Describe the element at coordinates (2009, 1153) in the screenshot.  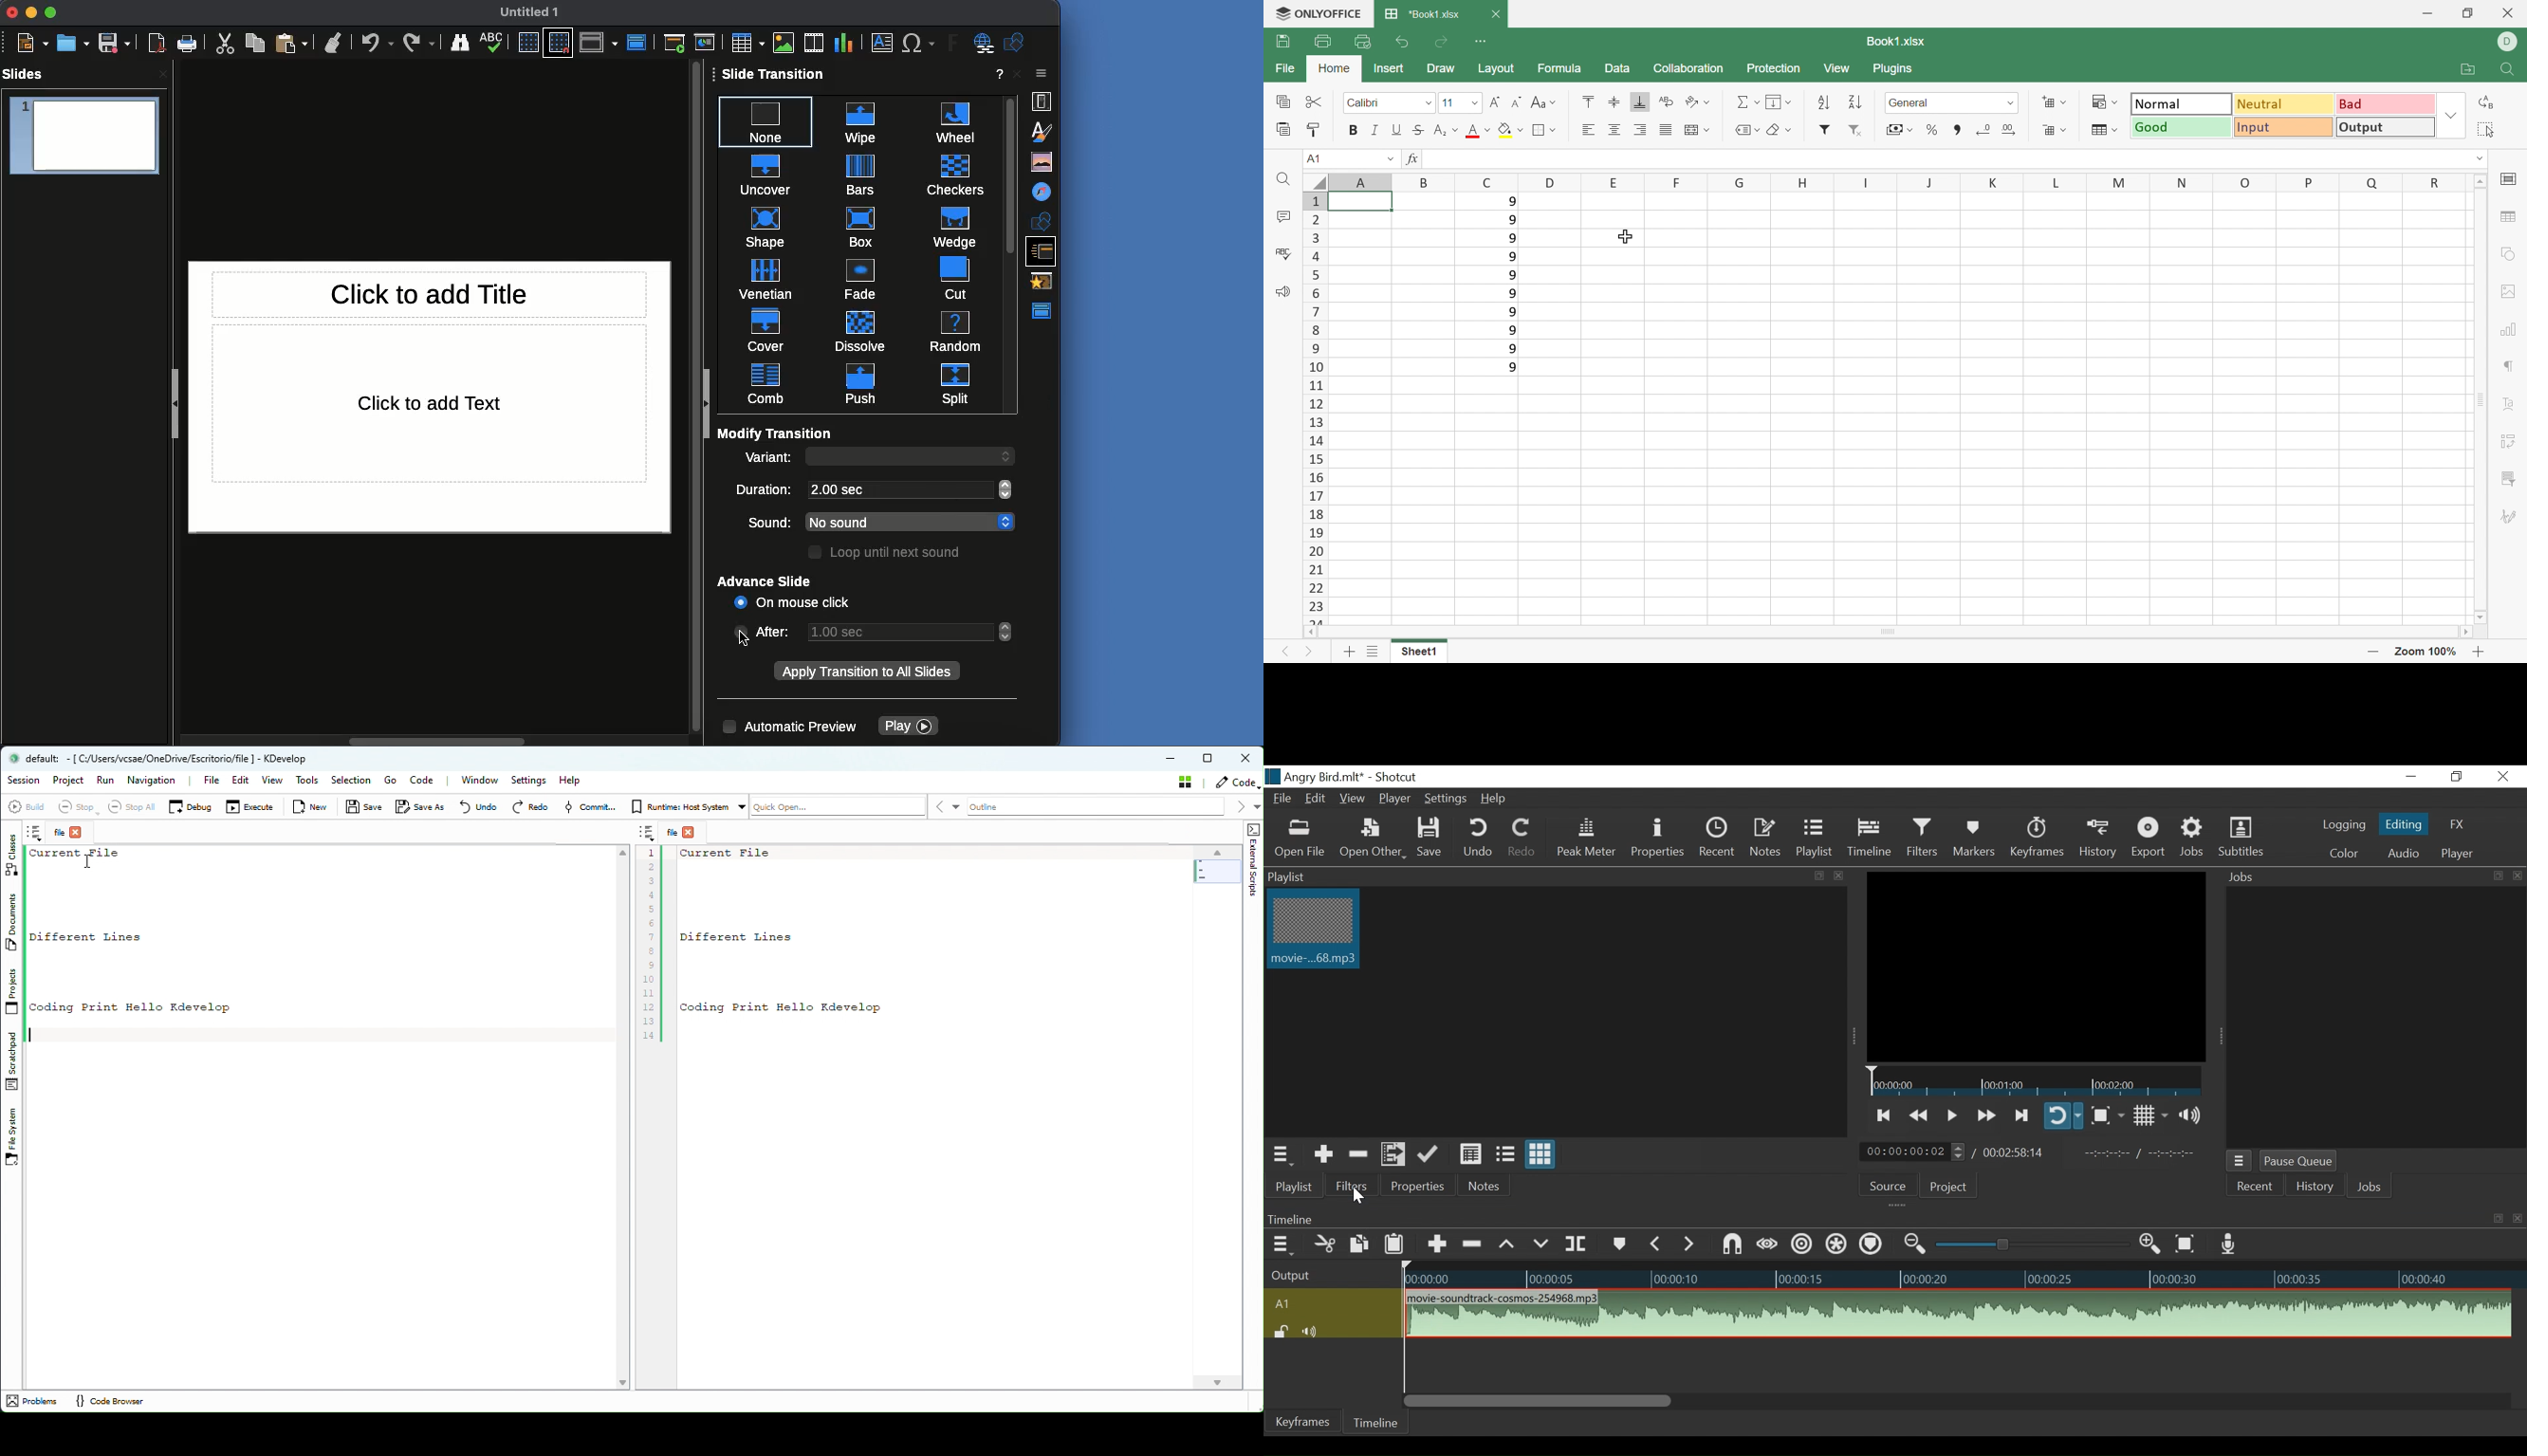
I see `Total Duration` at that location.